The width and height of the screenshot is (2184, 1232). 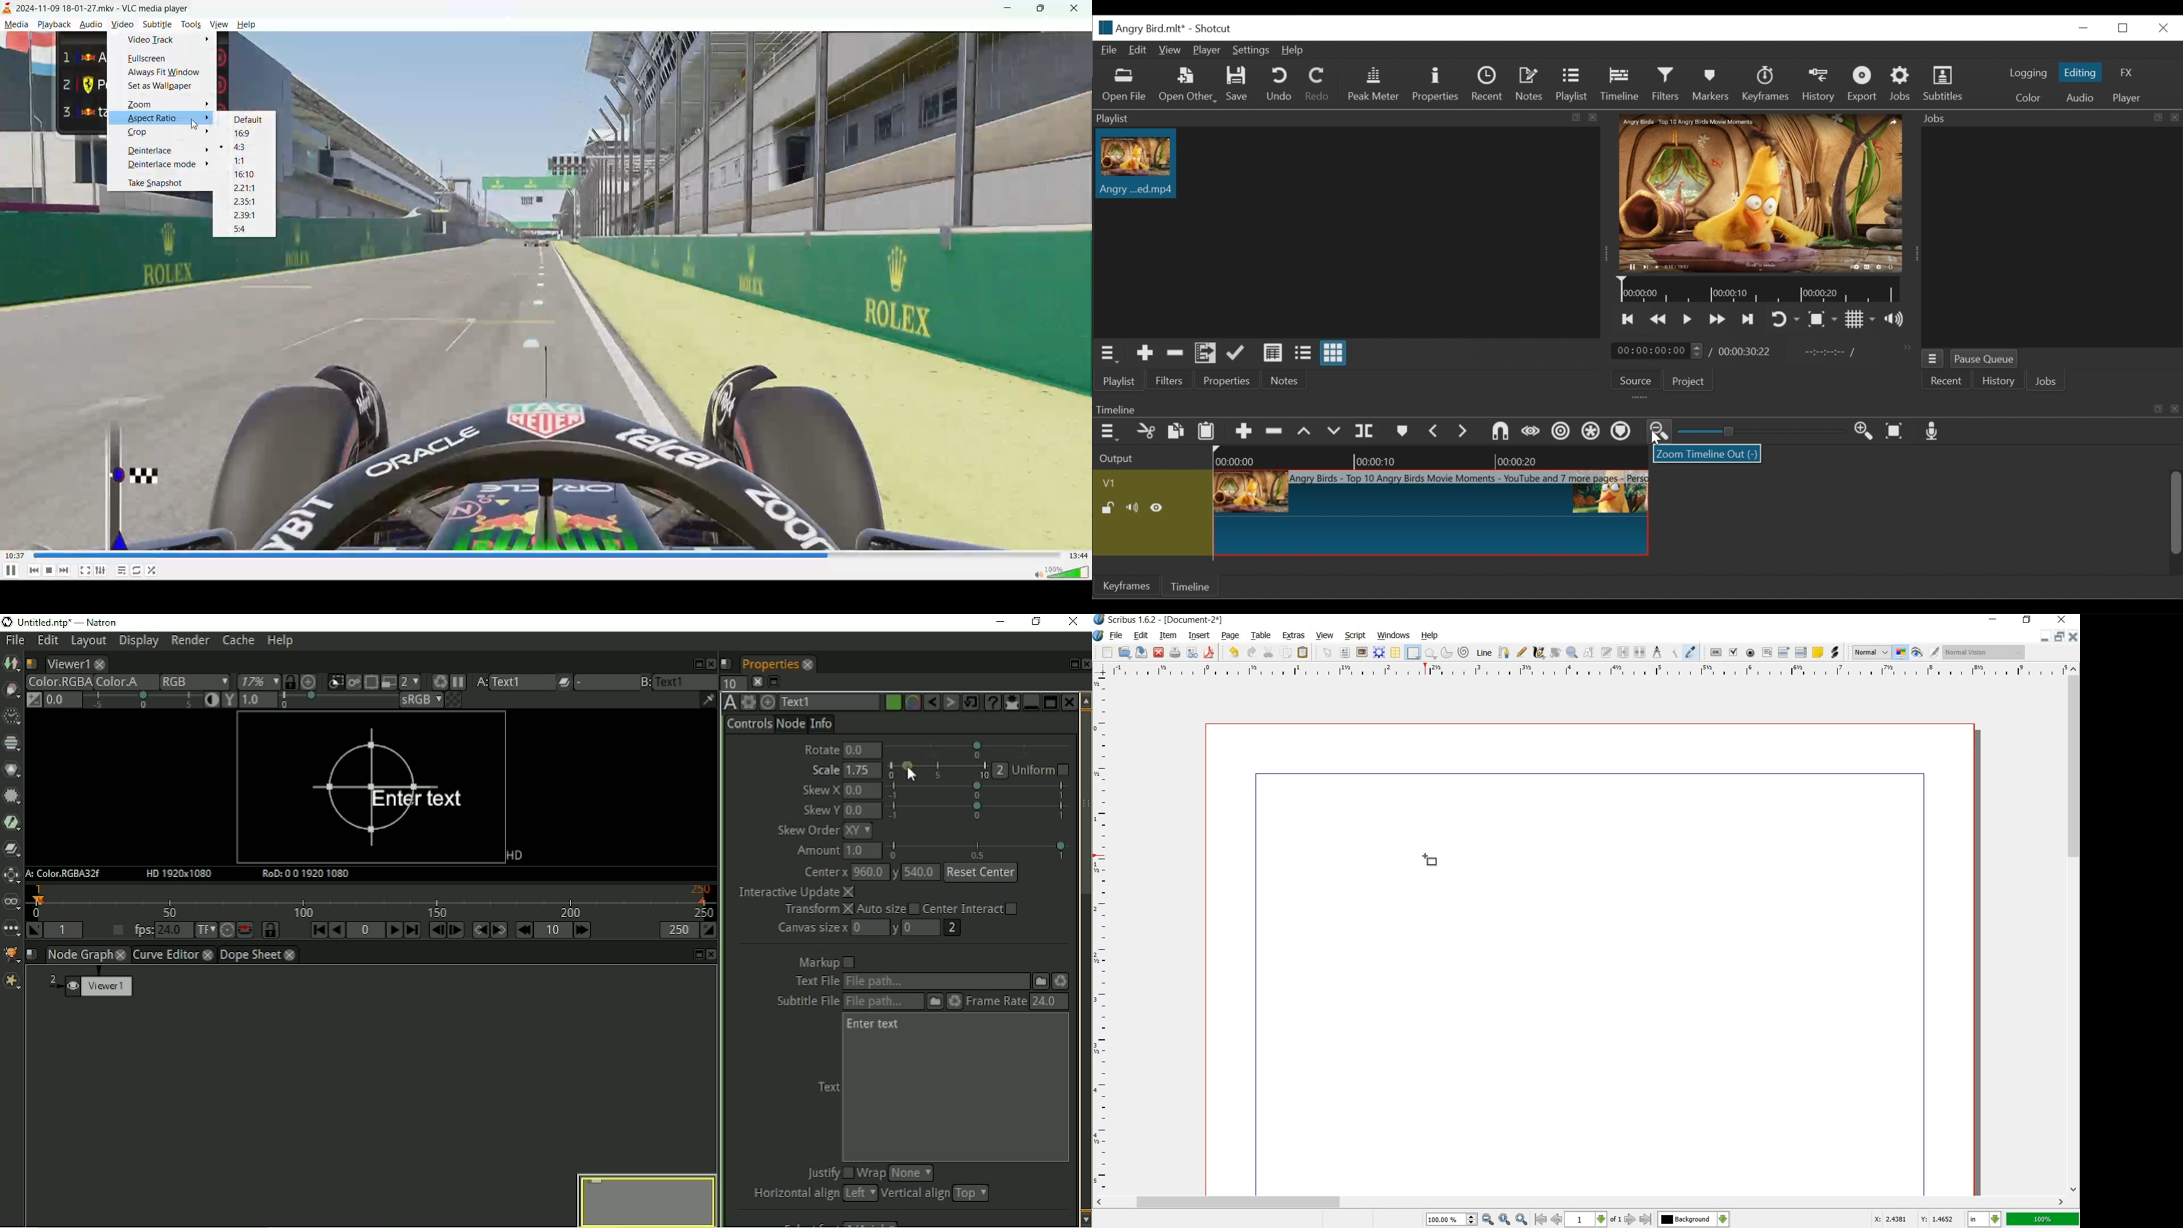 I want to click on vertical scroll bar, so click(x=2169, y=525).